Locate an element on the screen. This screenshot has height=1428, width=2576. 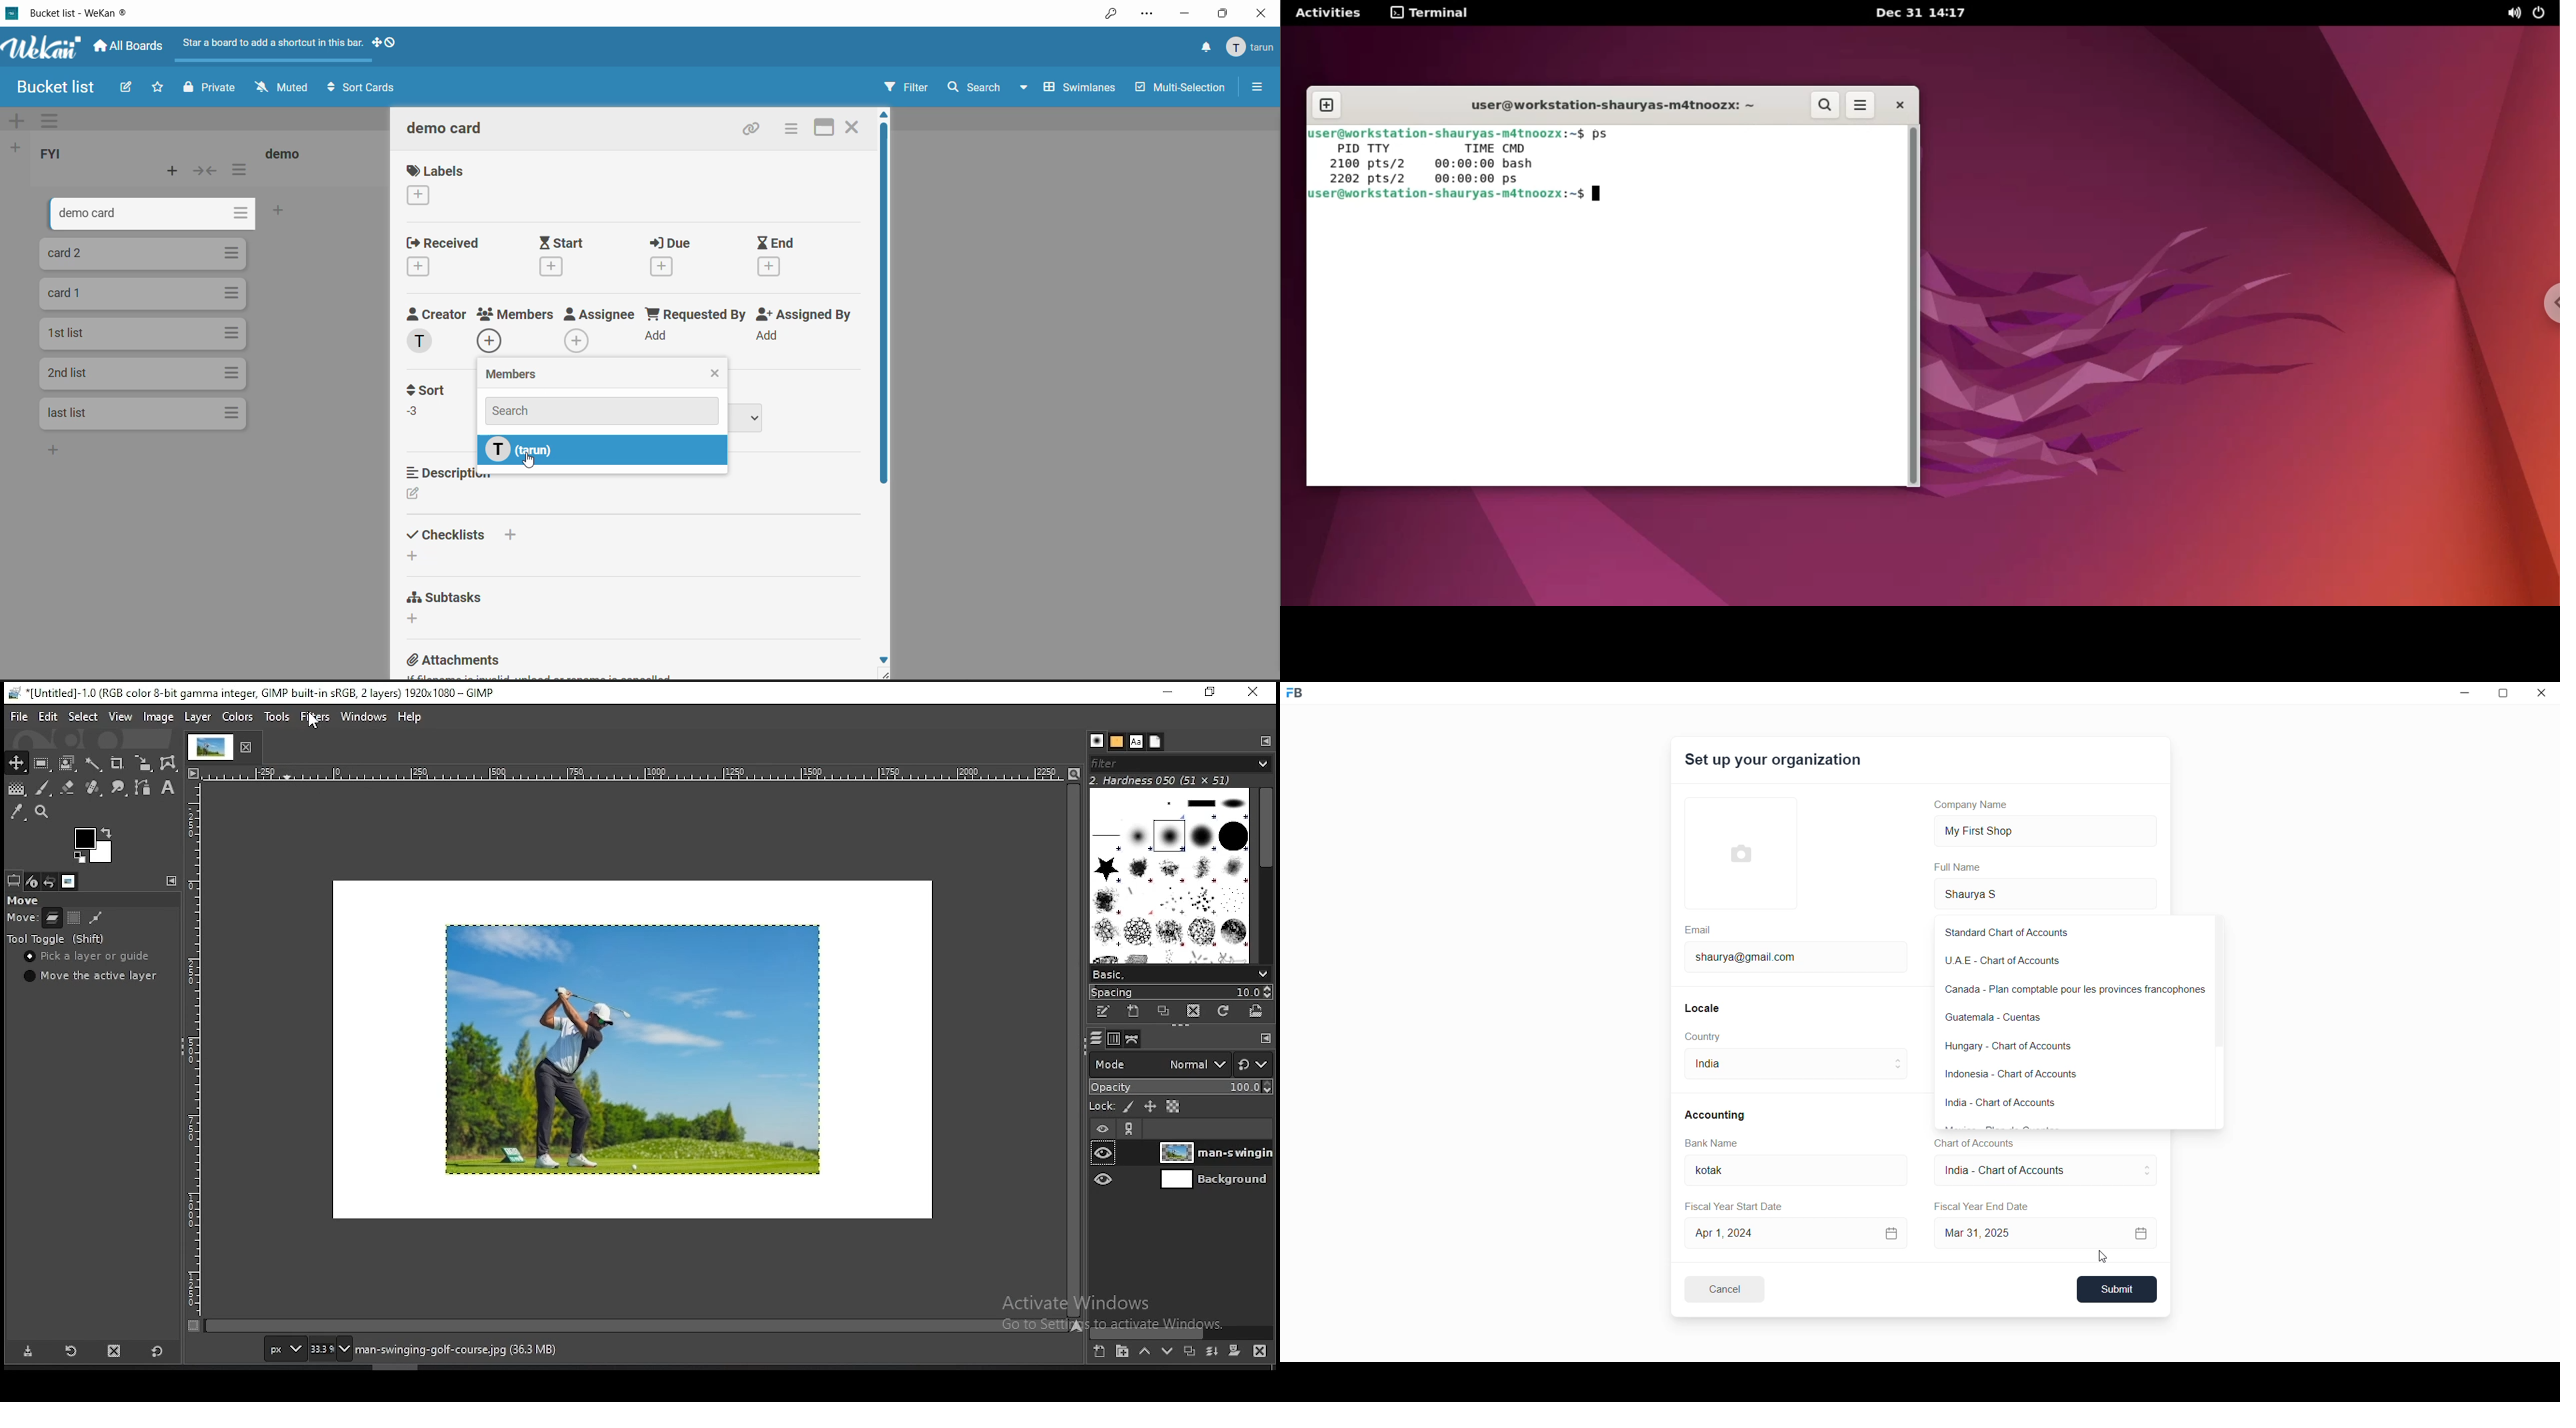
scale (vertical) is located at coordinates (195, 1049).